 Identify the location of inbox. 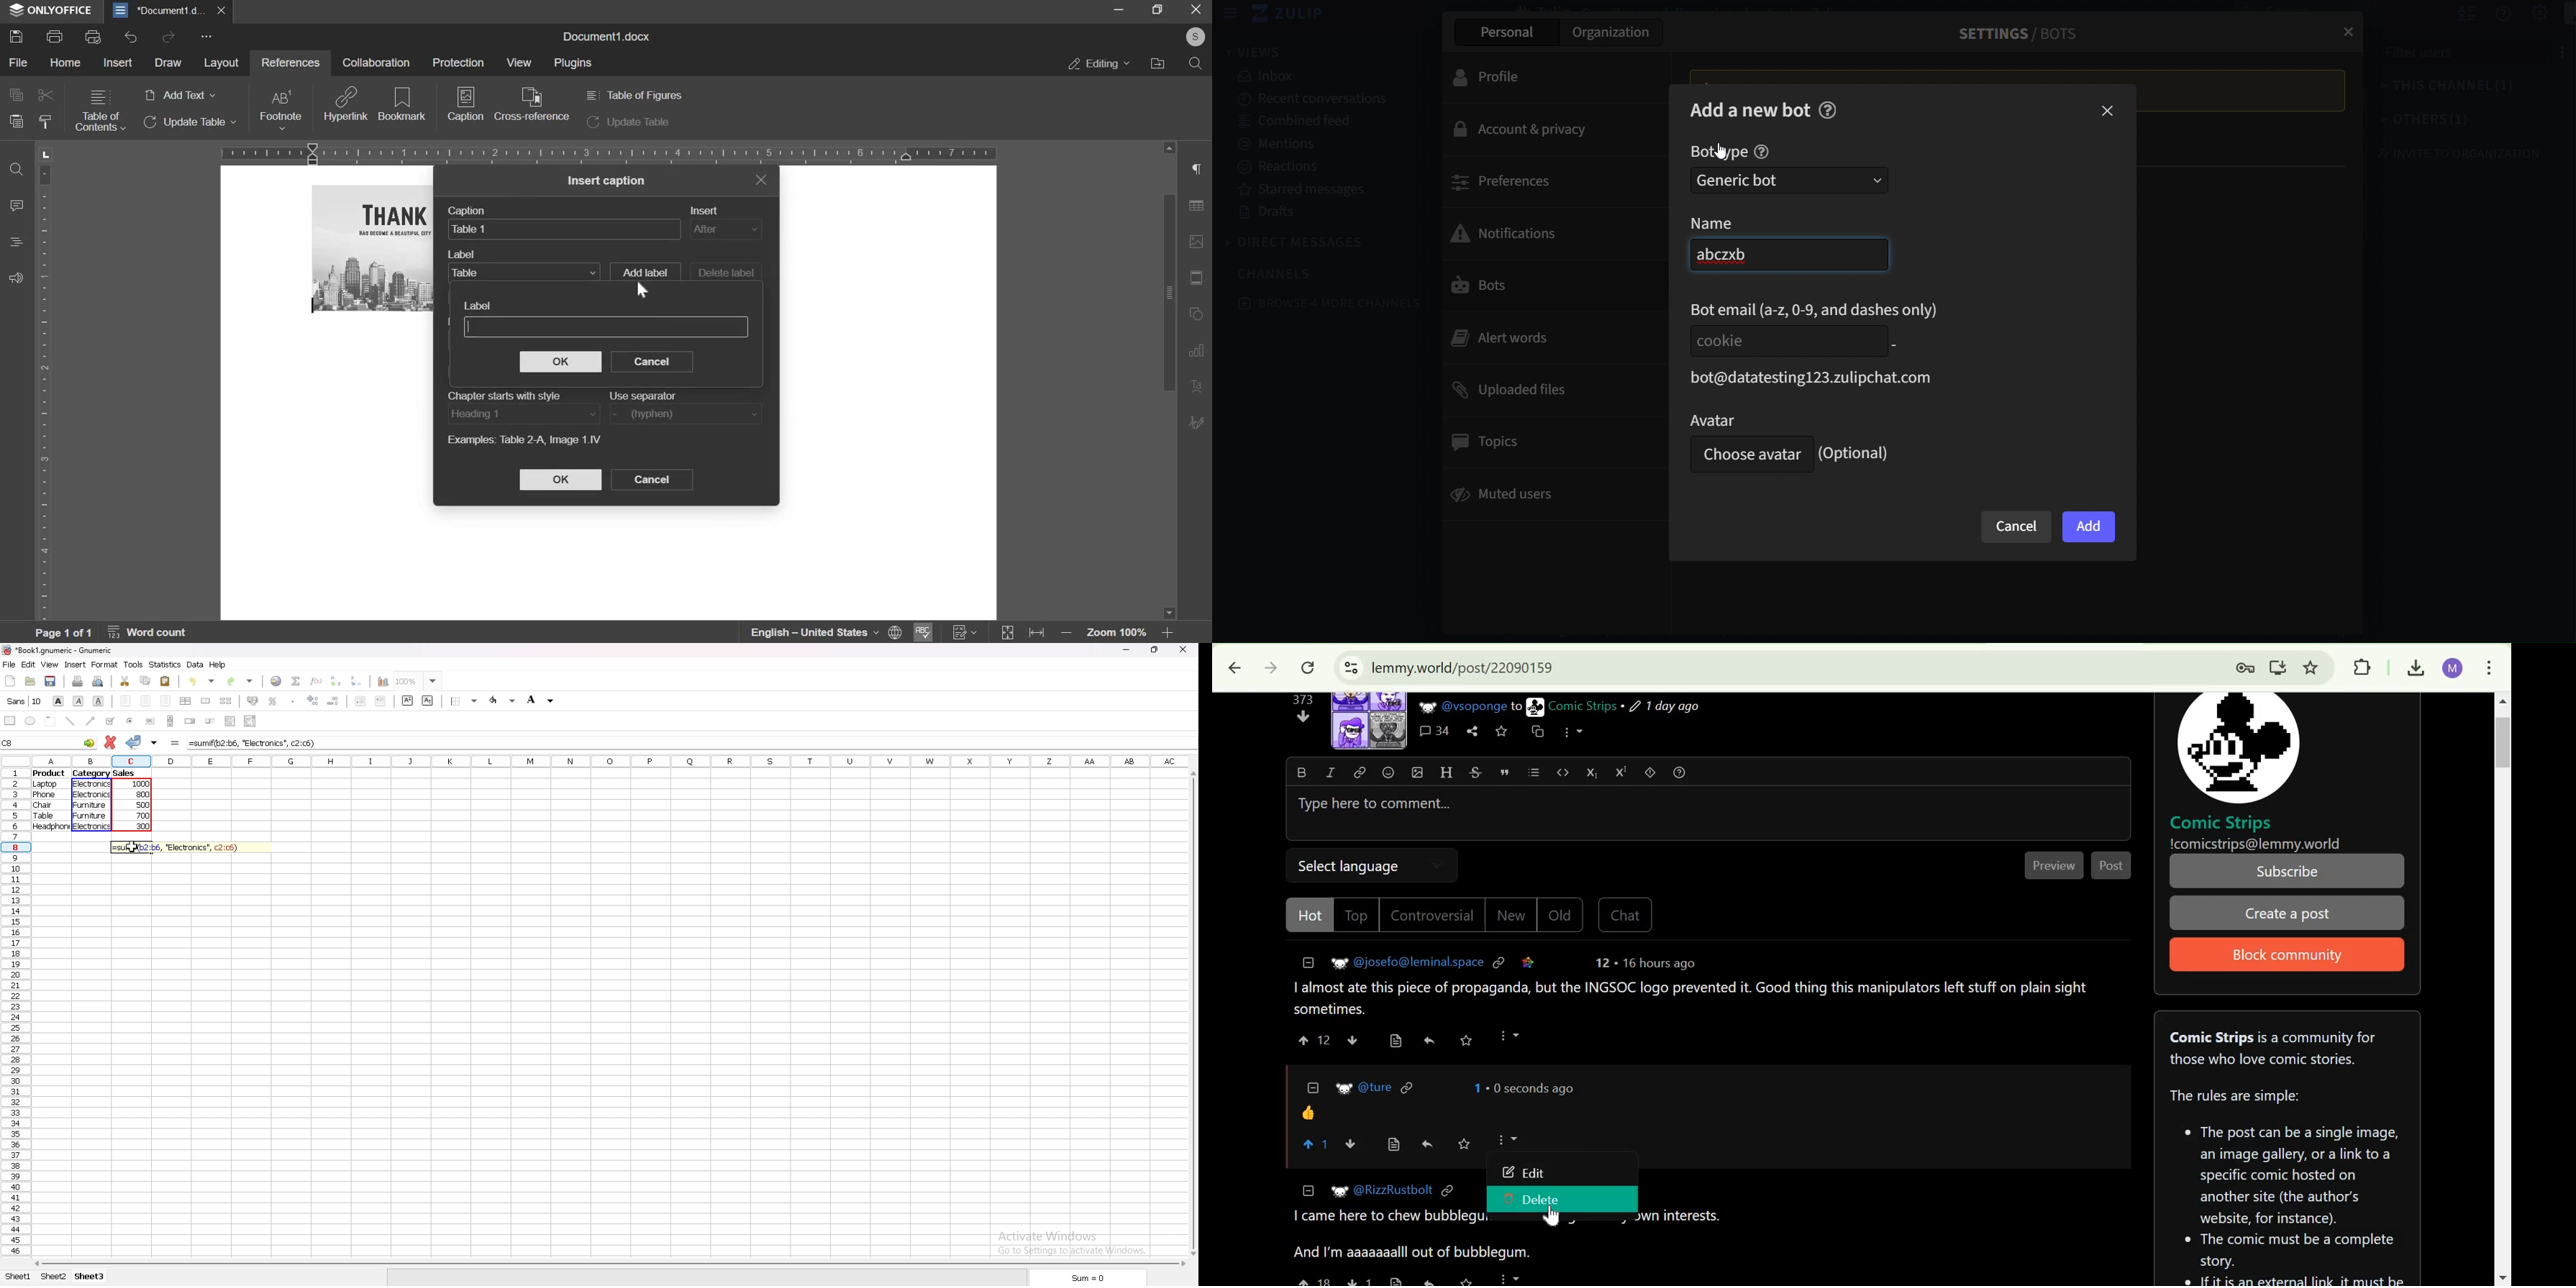
(1319, 77).